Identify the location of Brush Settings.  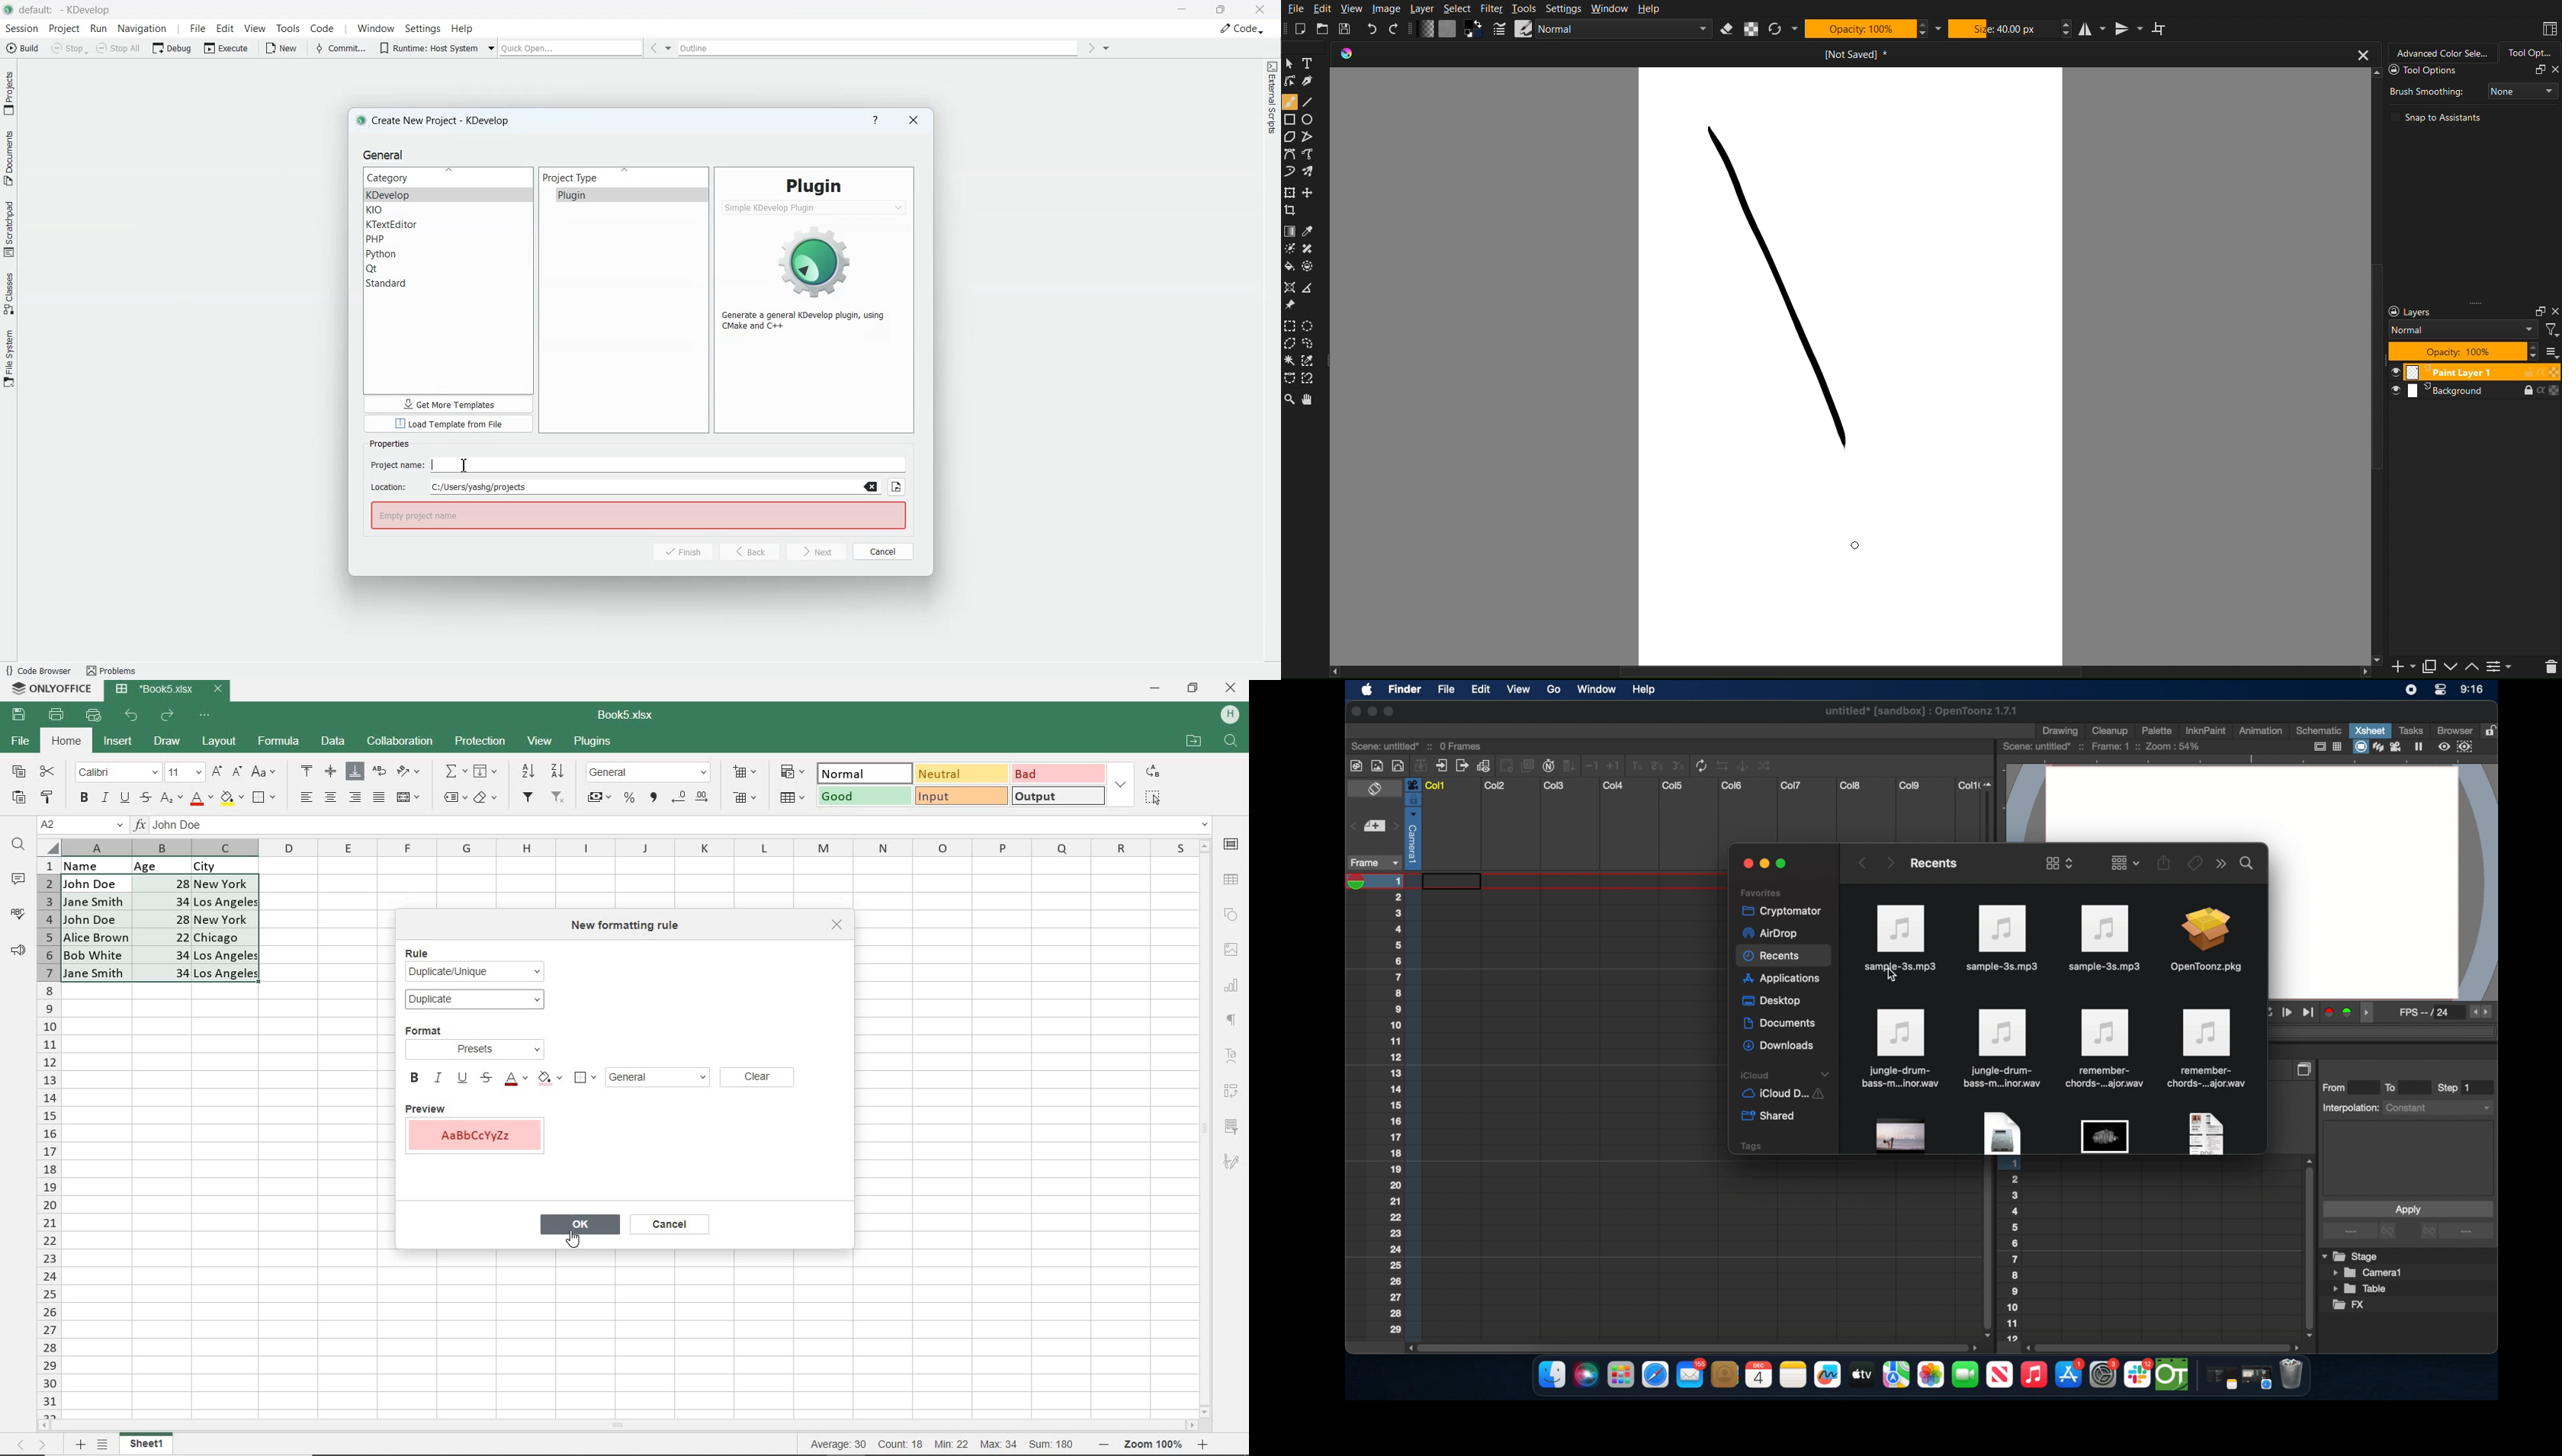
(1614, 29).